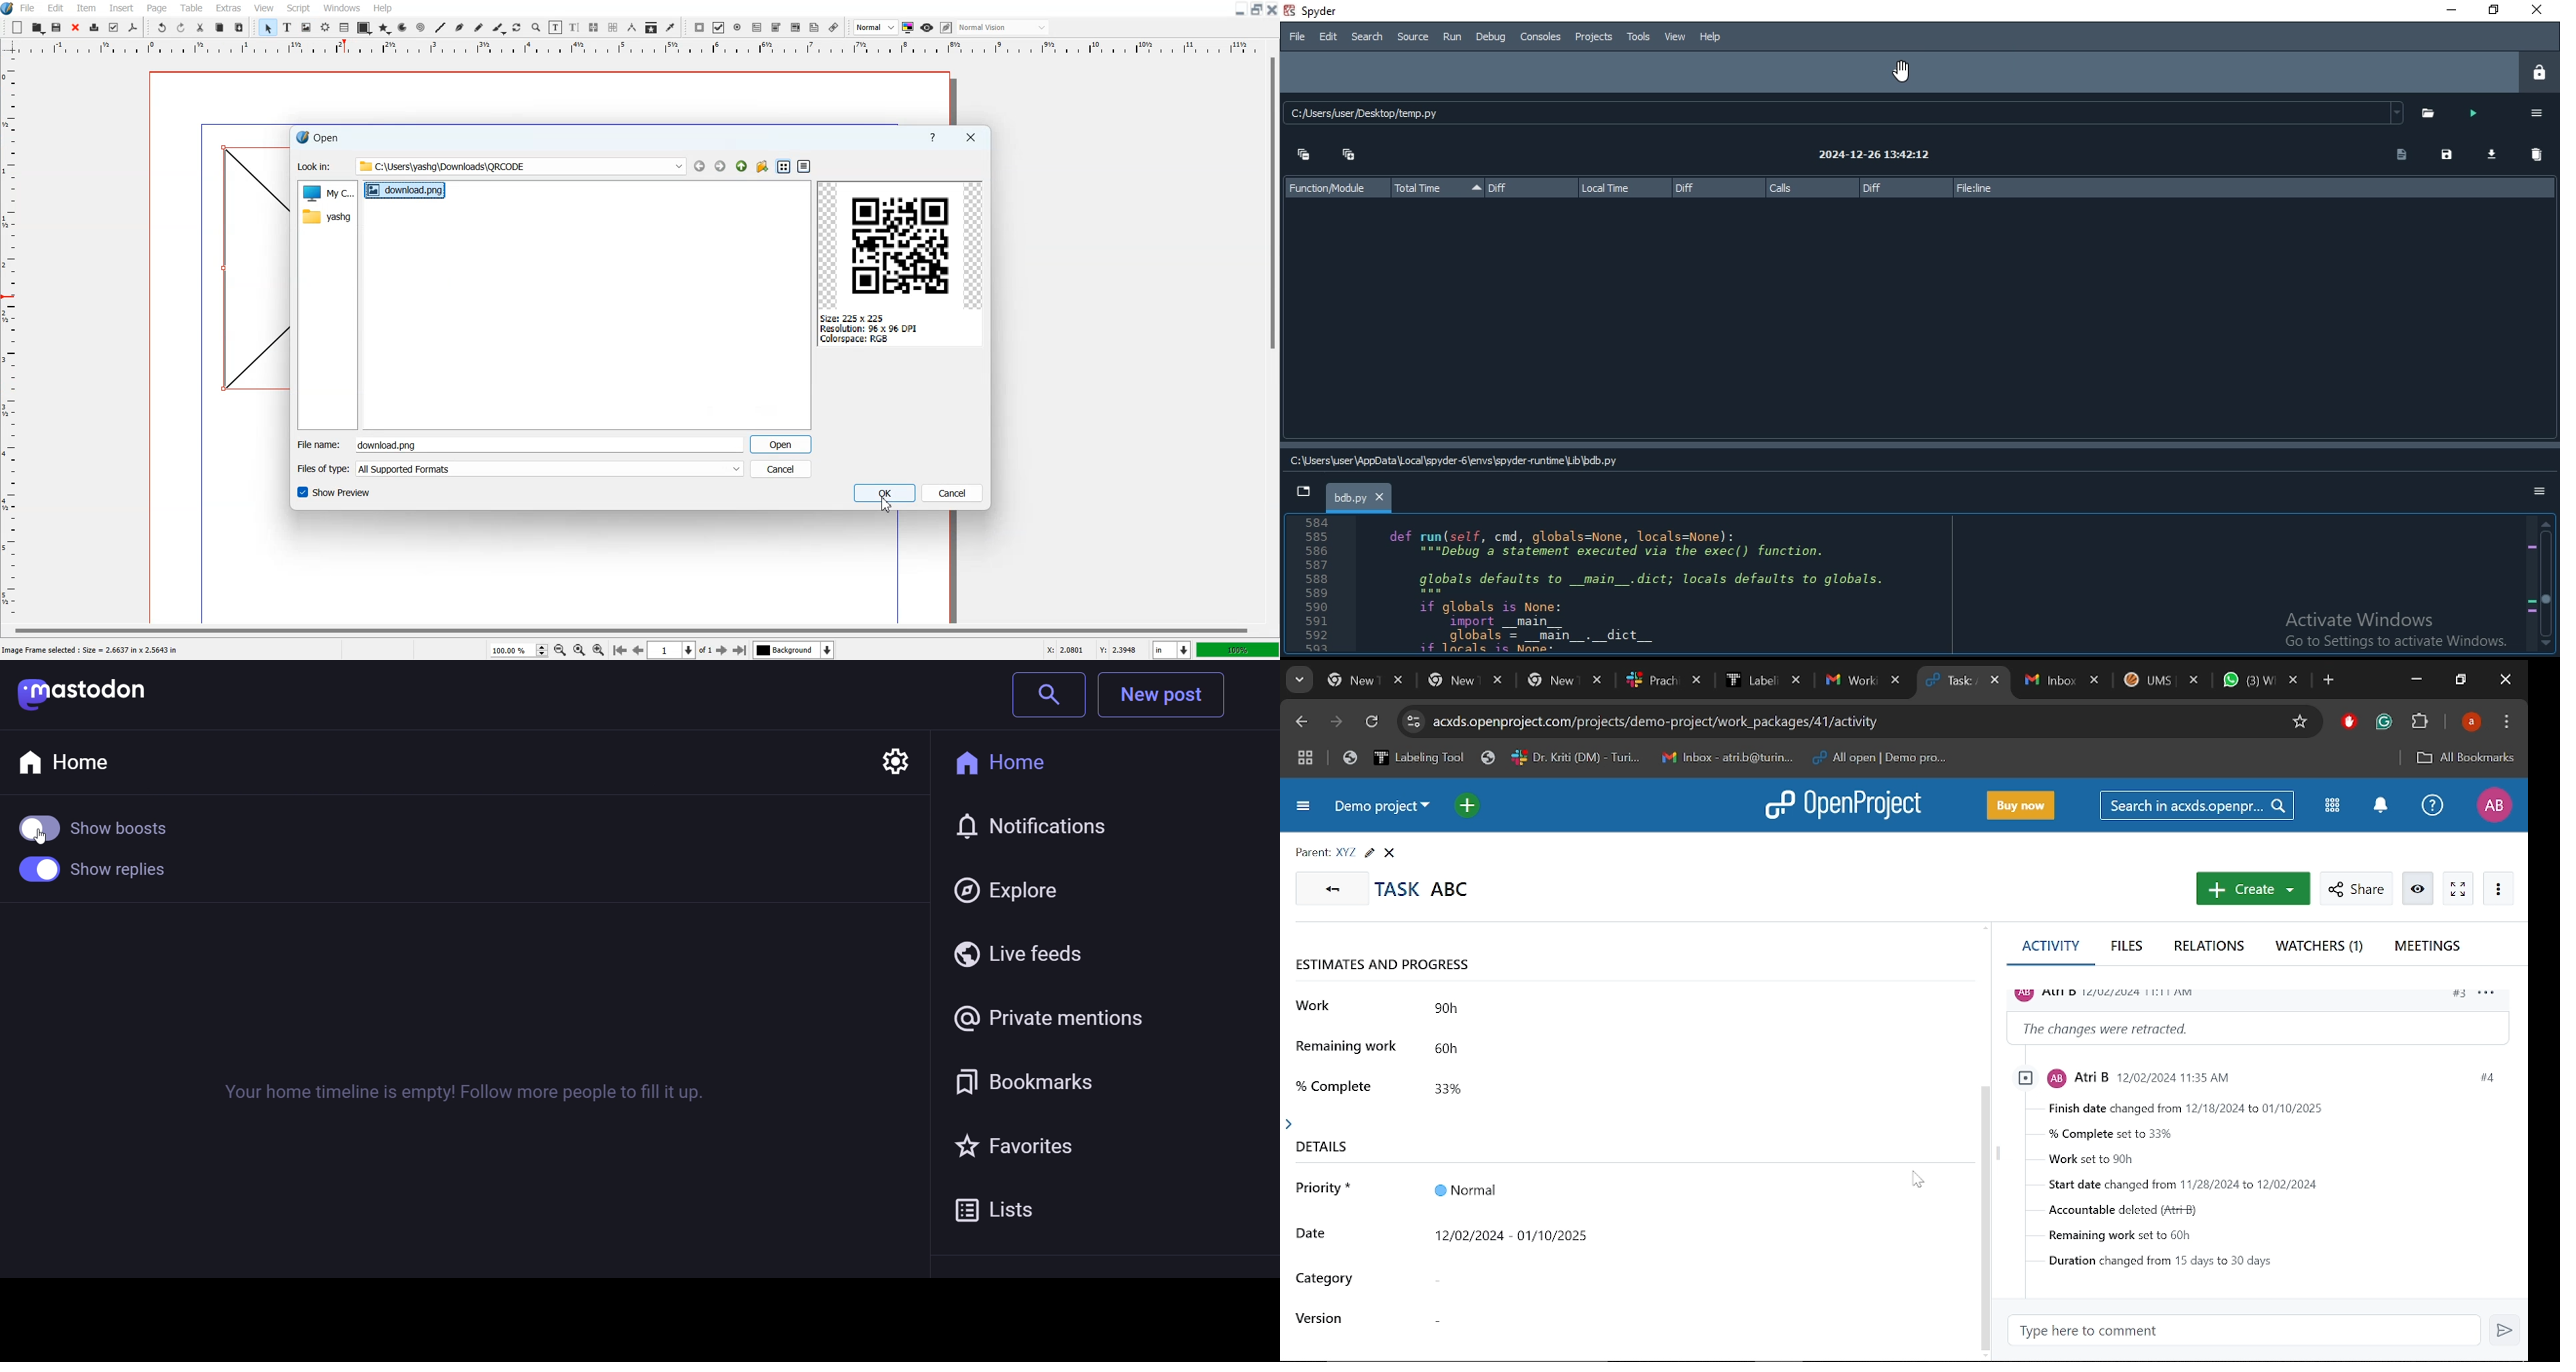 This screenshot has height=1372, width=2576. Describe the element at coordinates (1684, 1314) in the screenshot. I see `Version` at that location.